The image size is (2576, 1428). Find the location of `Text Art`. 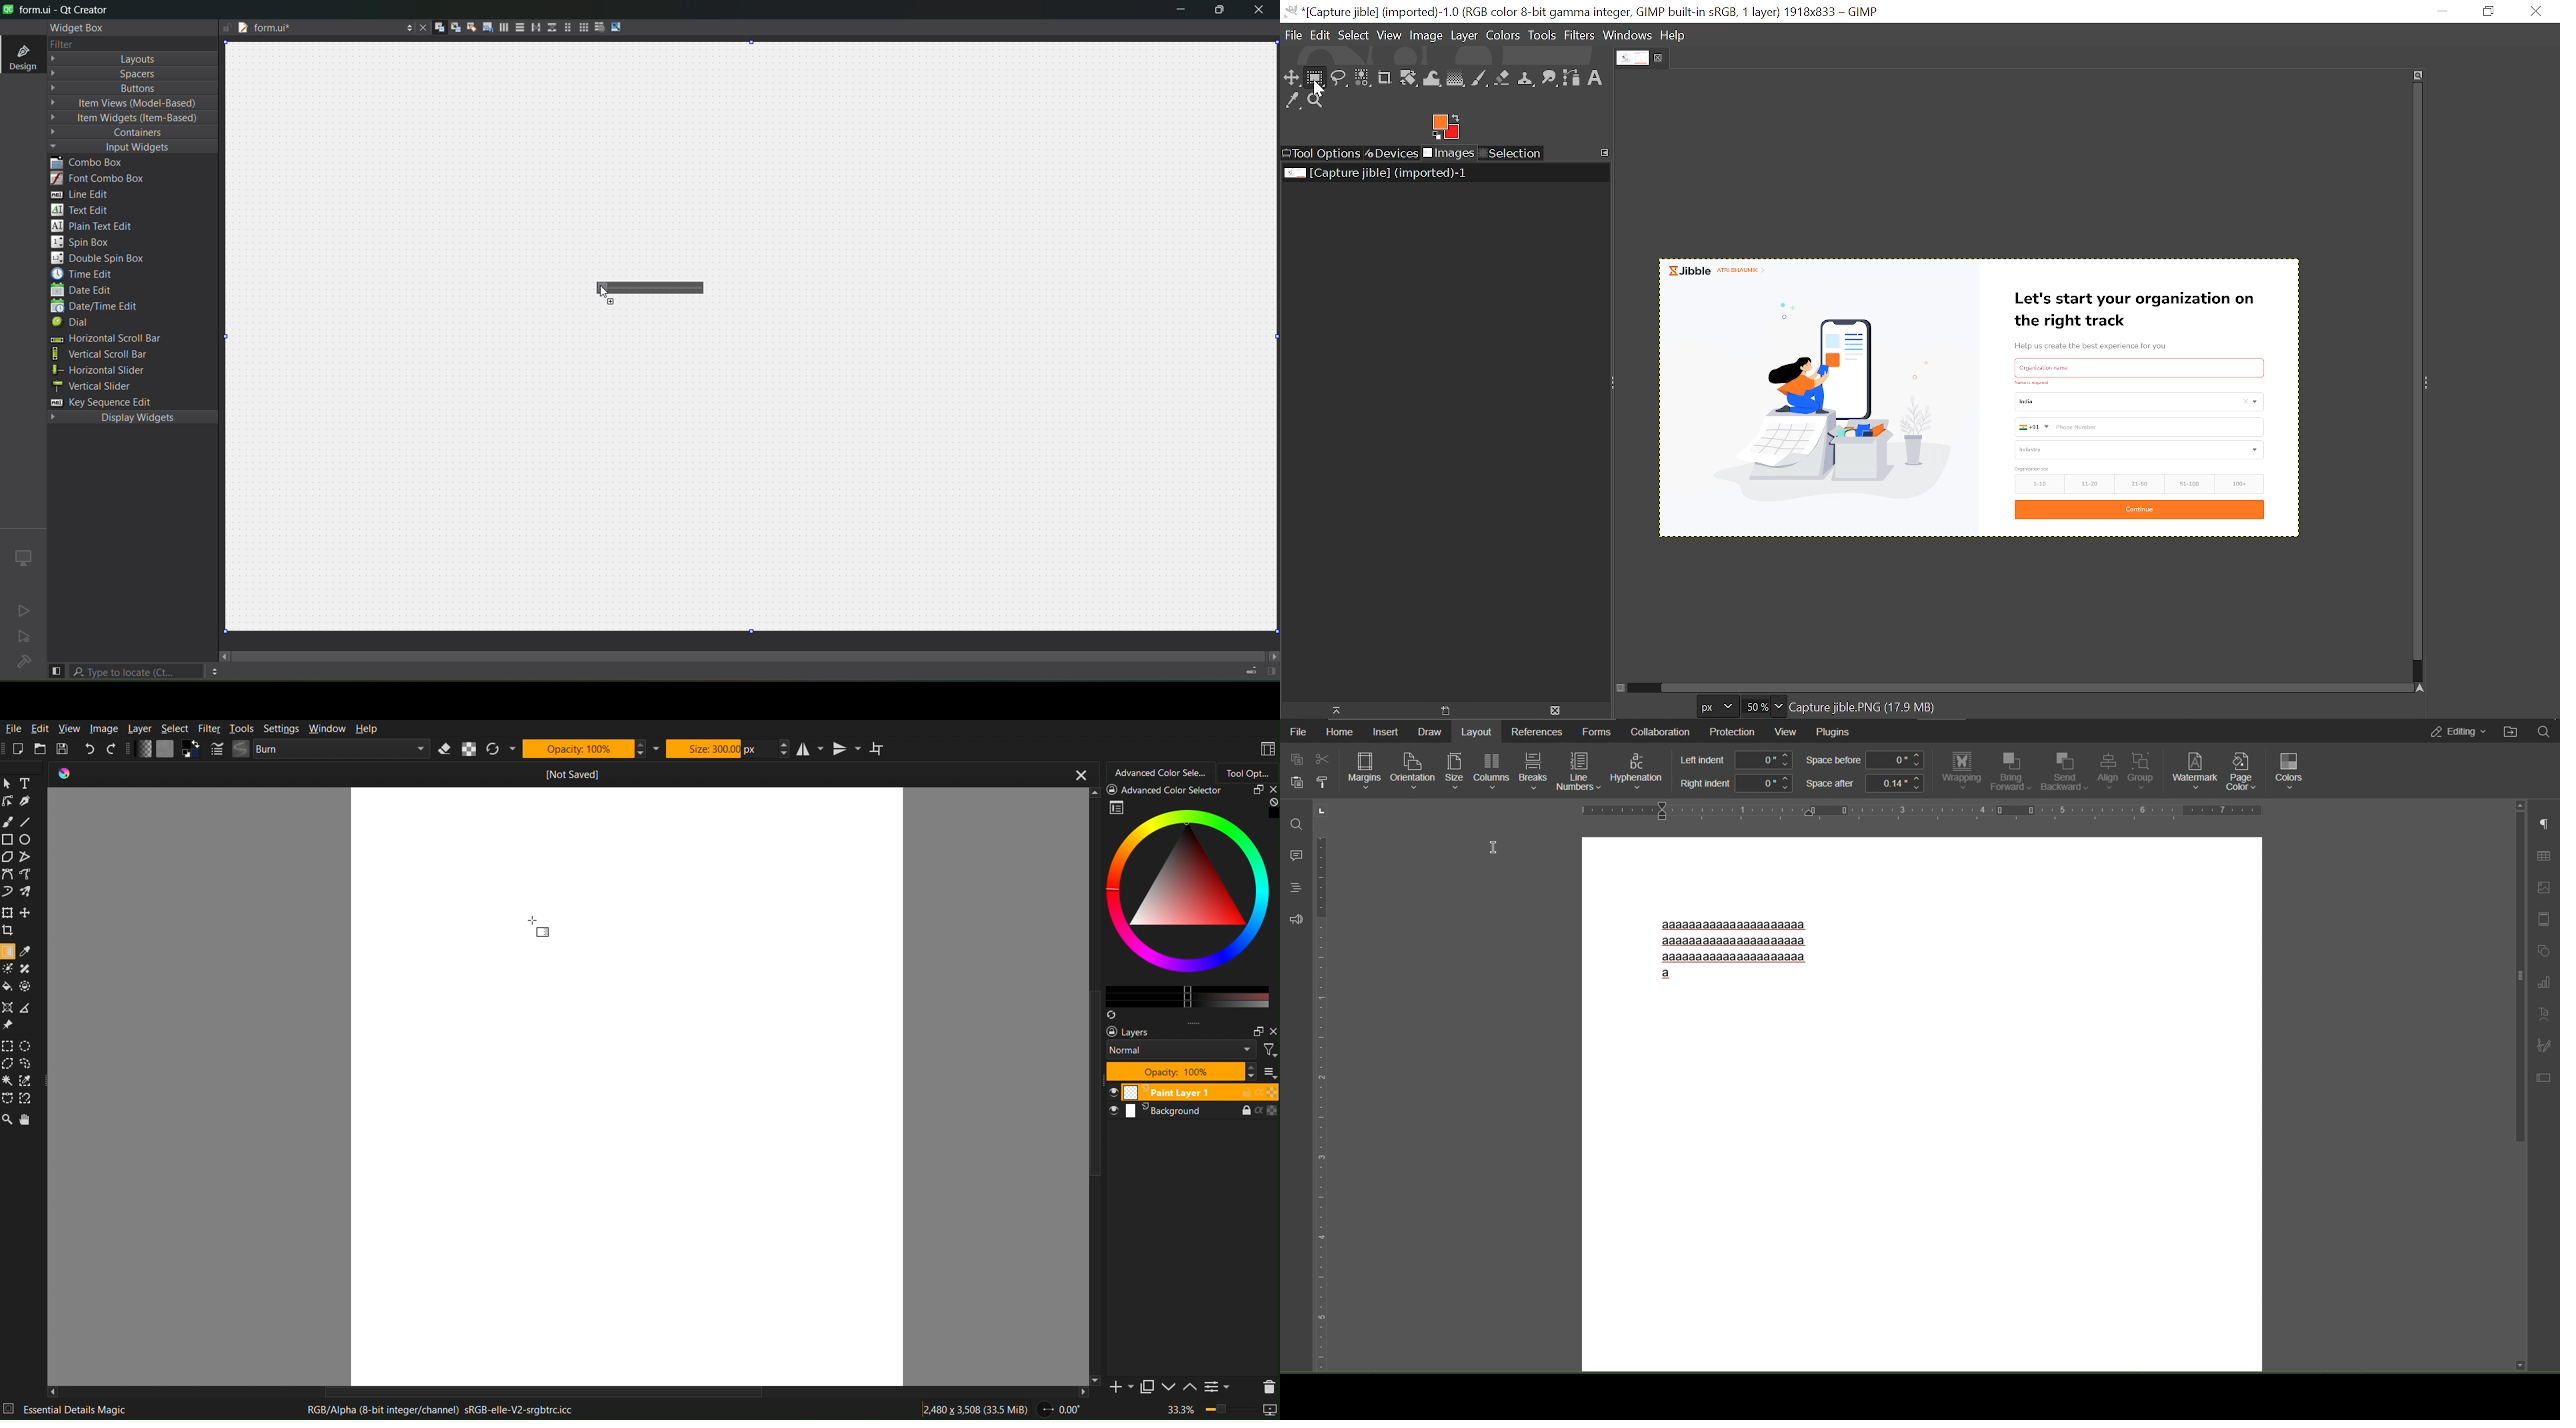

Text Art is located at coordinates (2544, 1014).